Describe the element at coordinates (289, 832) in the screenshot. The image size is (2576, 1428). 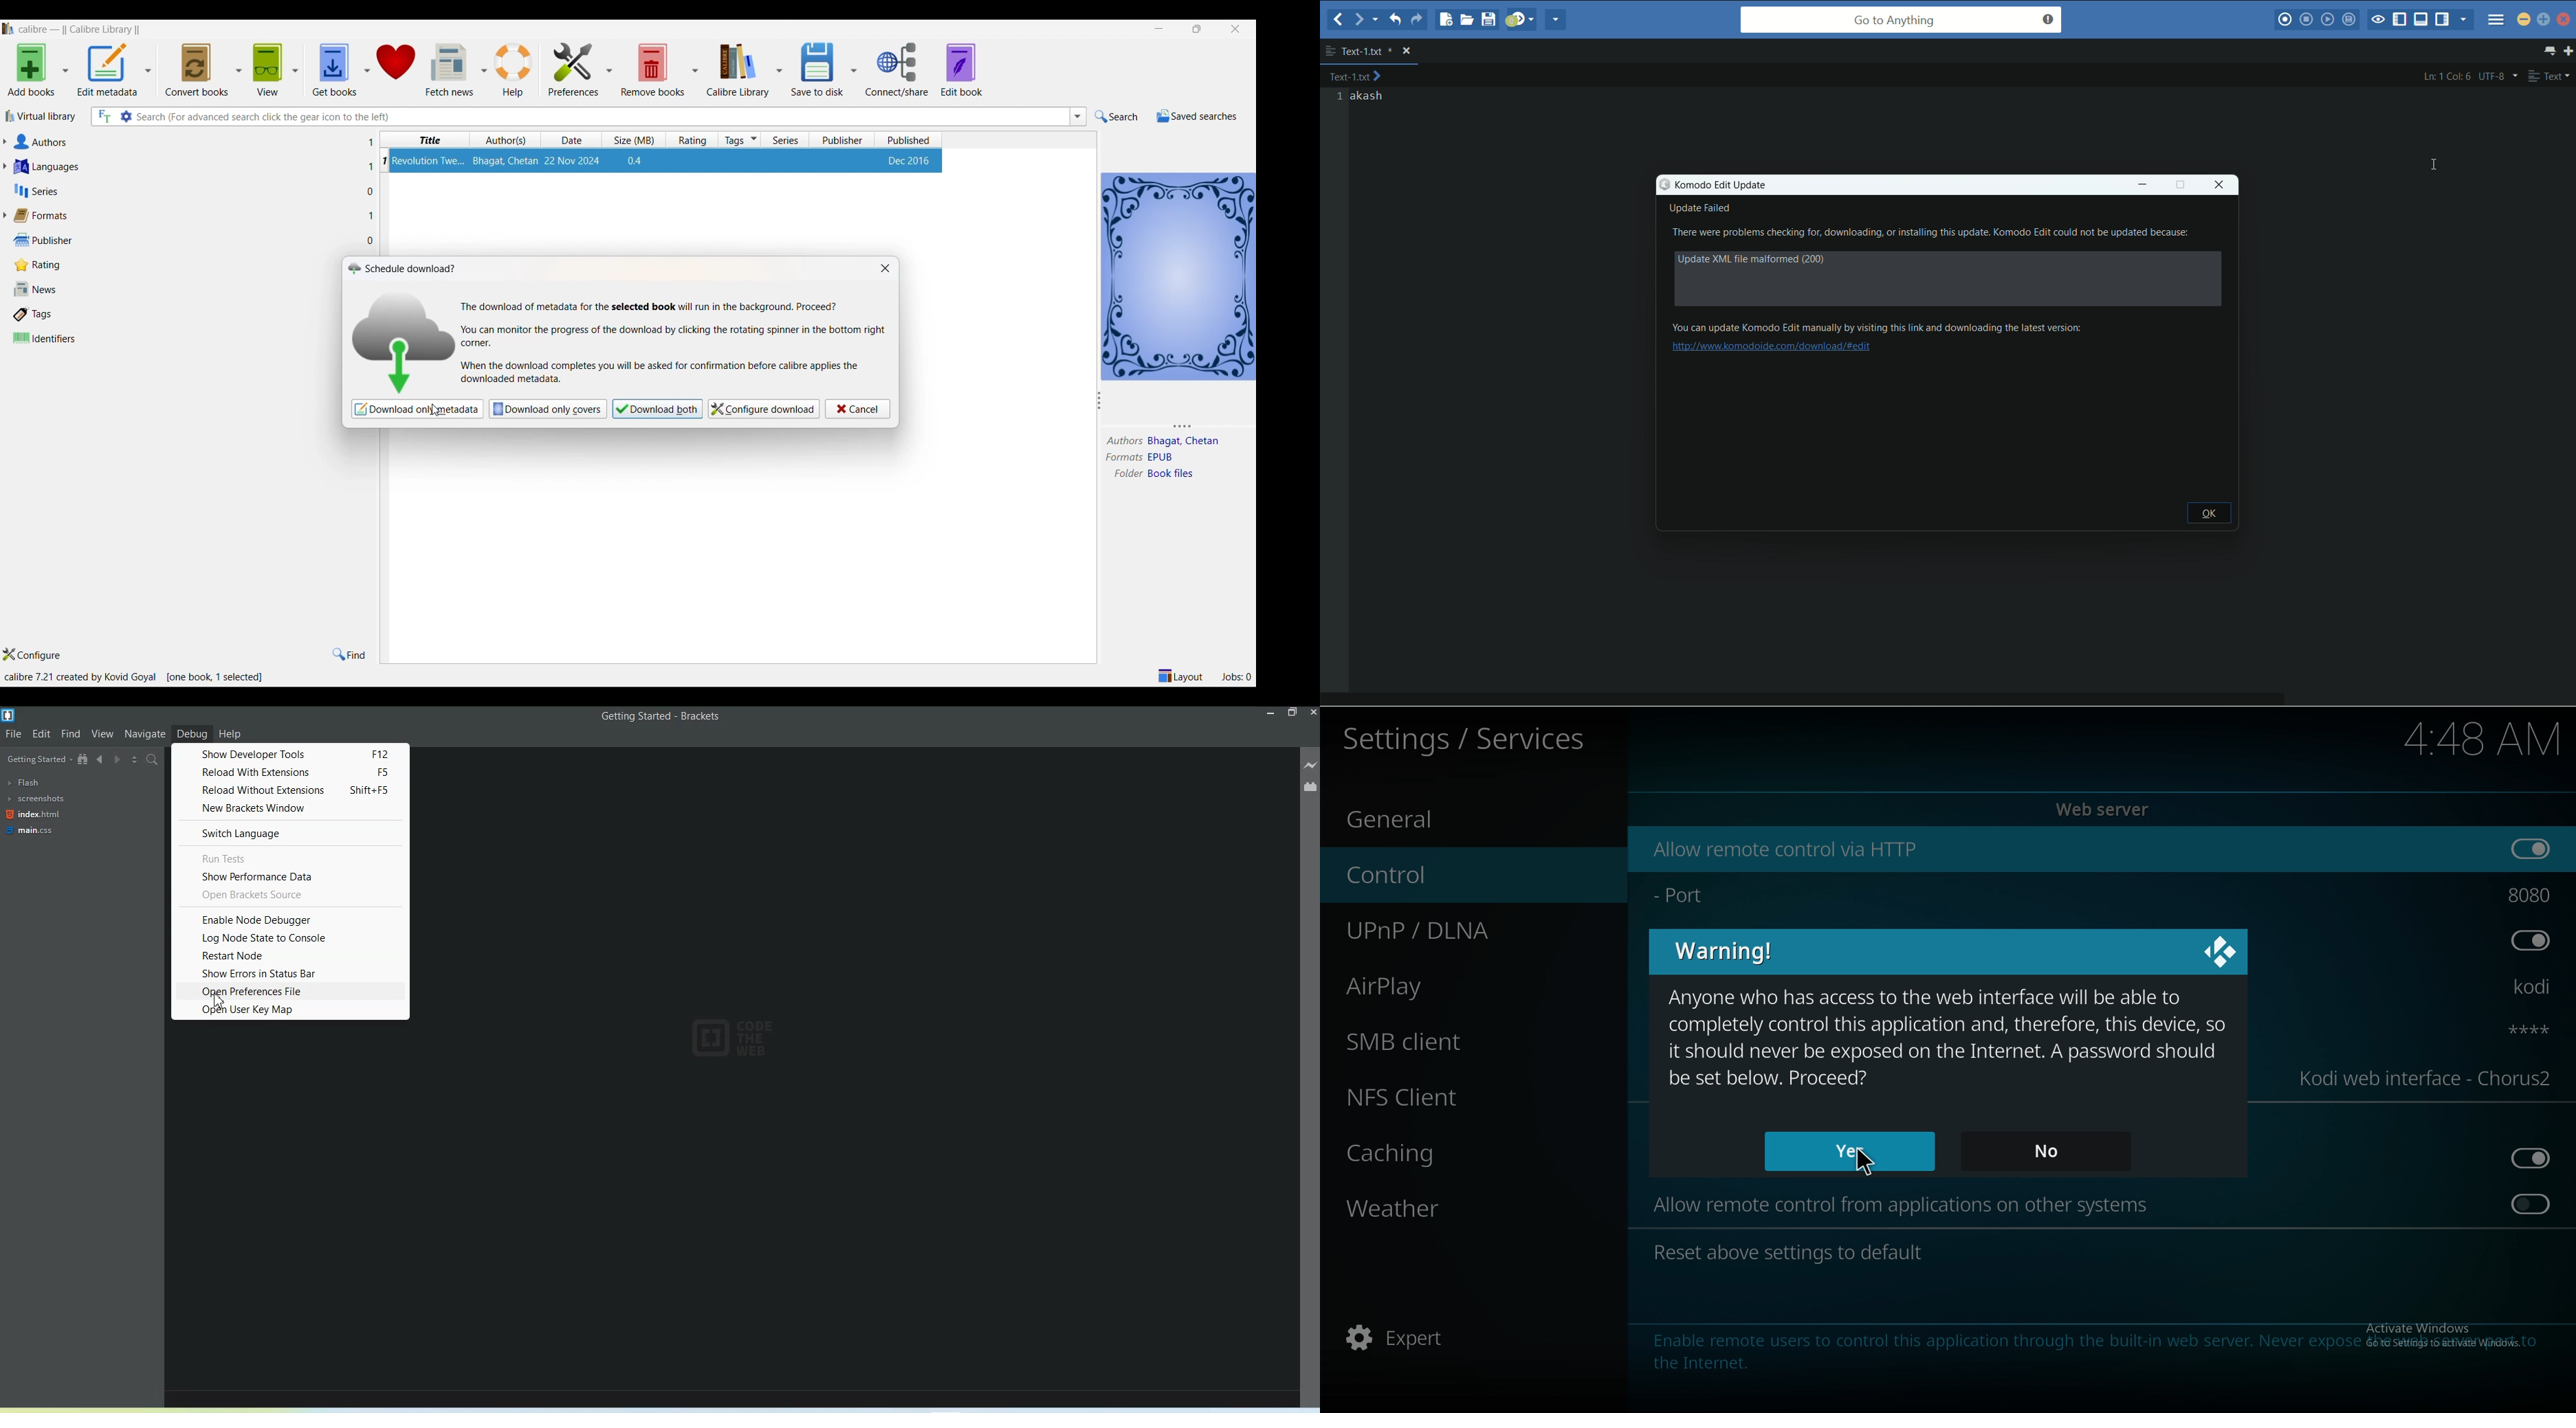
I see `Switch language` at that location.